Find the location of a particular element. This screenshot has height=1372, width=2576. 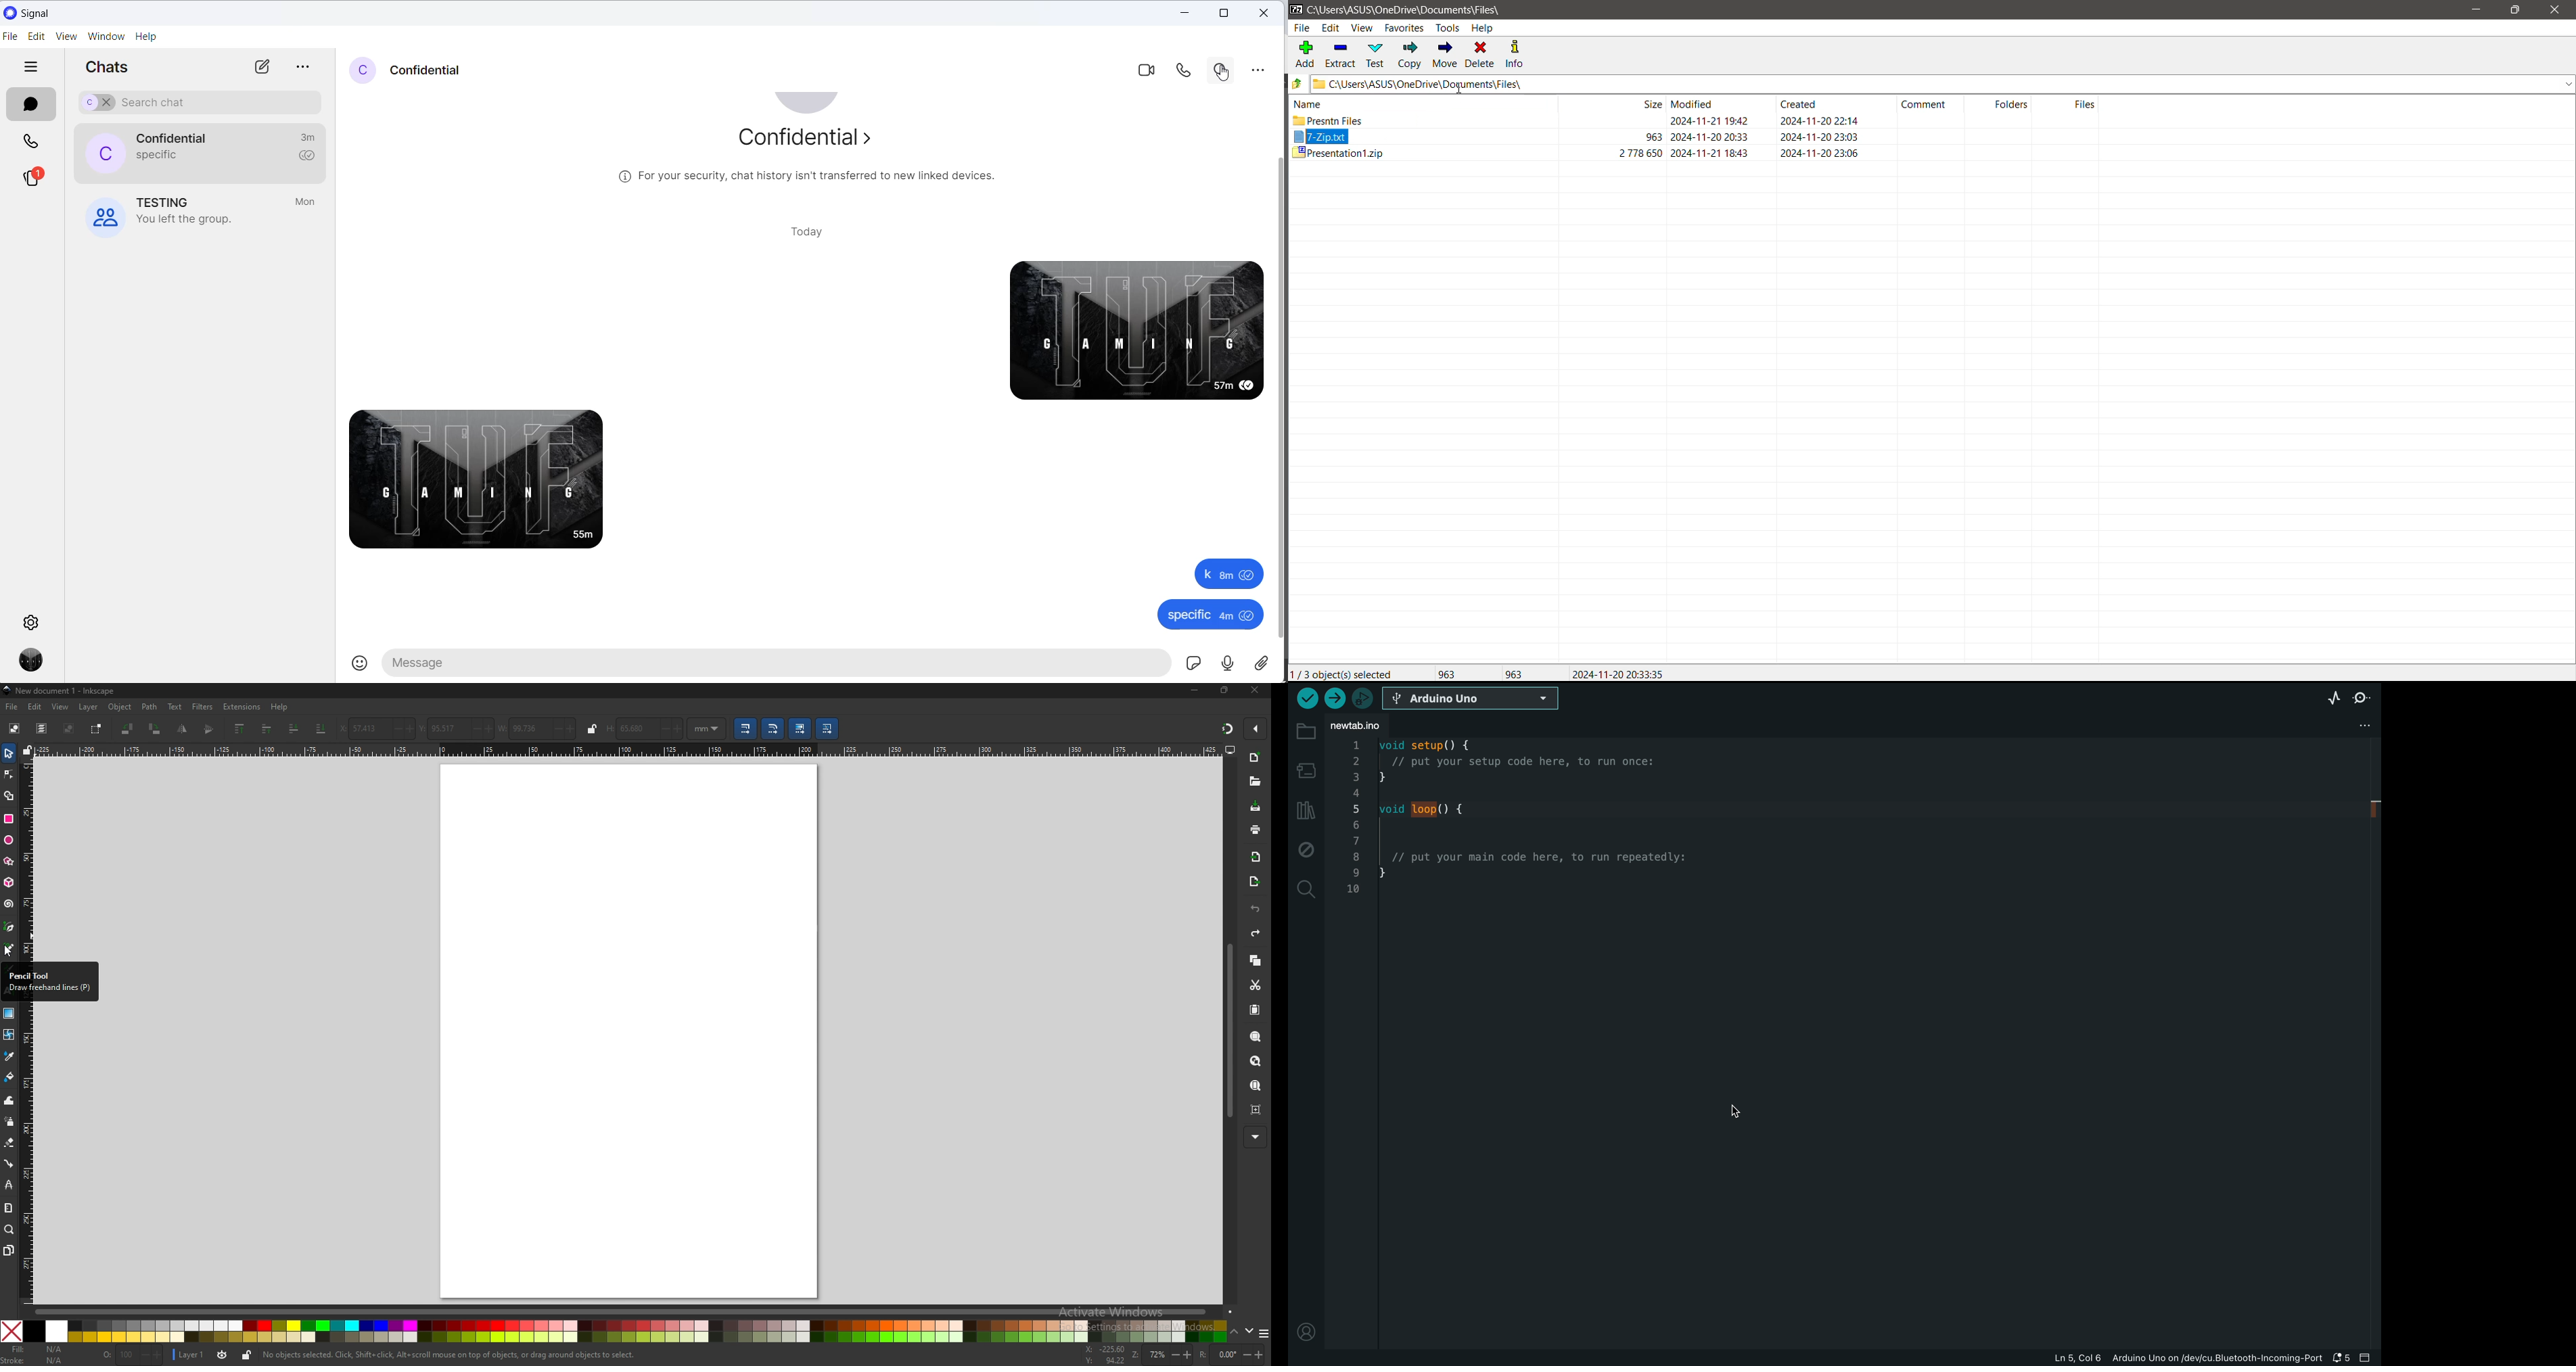

zoom selection is located at coordinates (1256, 1036).